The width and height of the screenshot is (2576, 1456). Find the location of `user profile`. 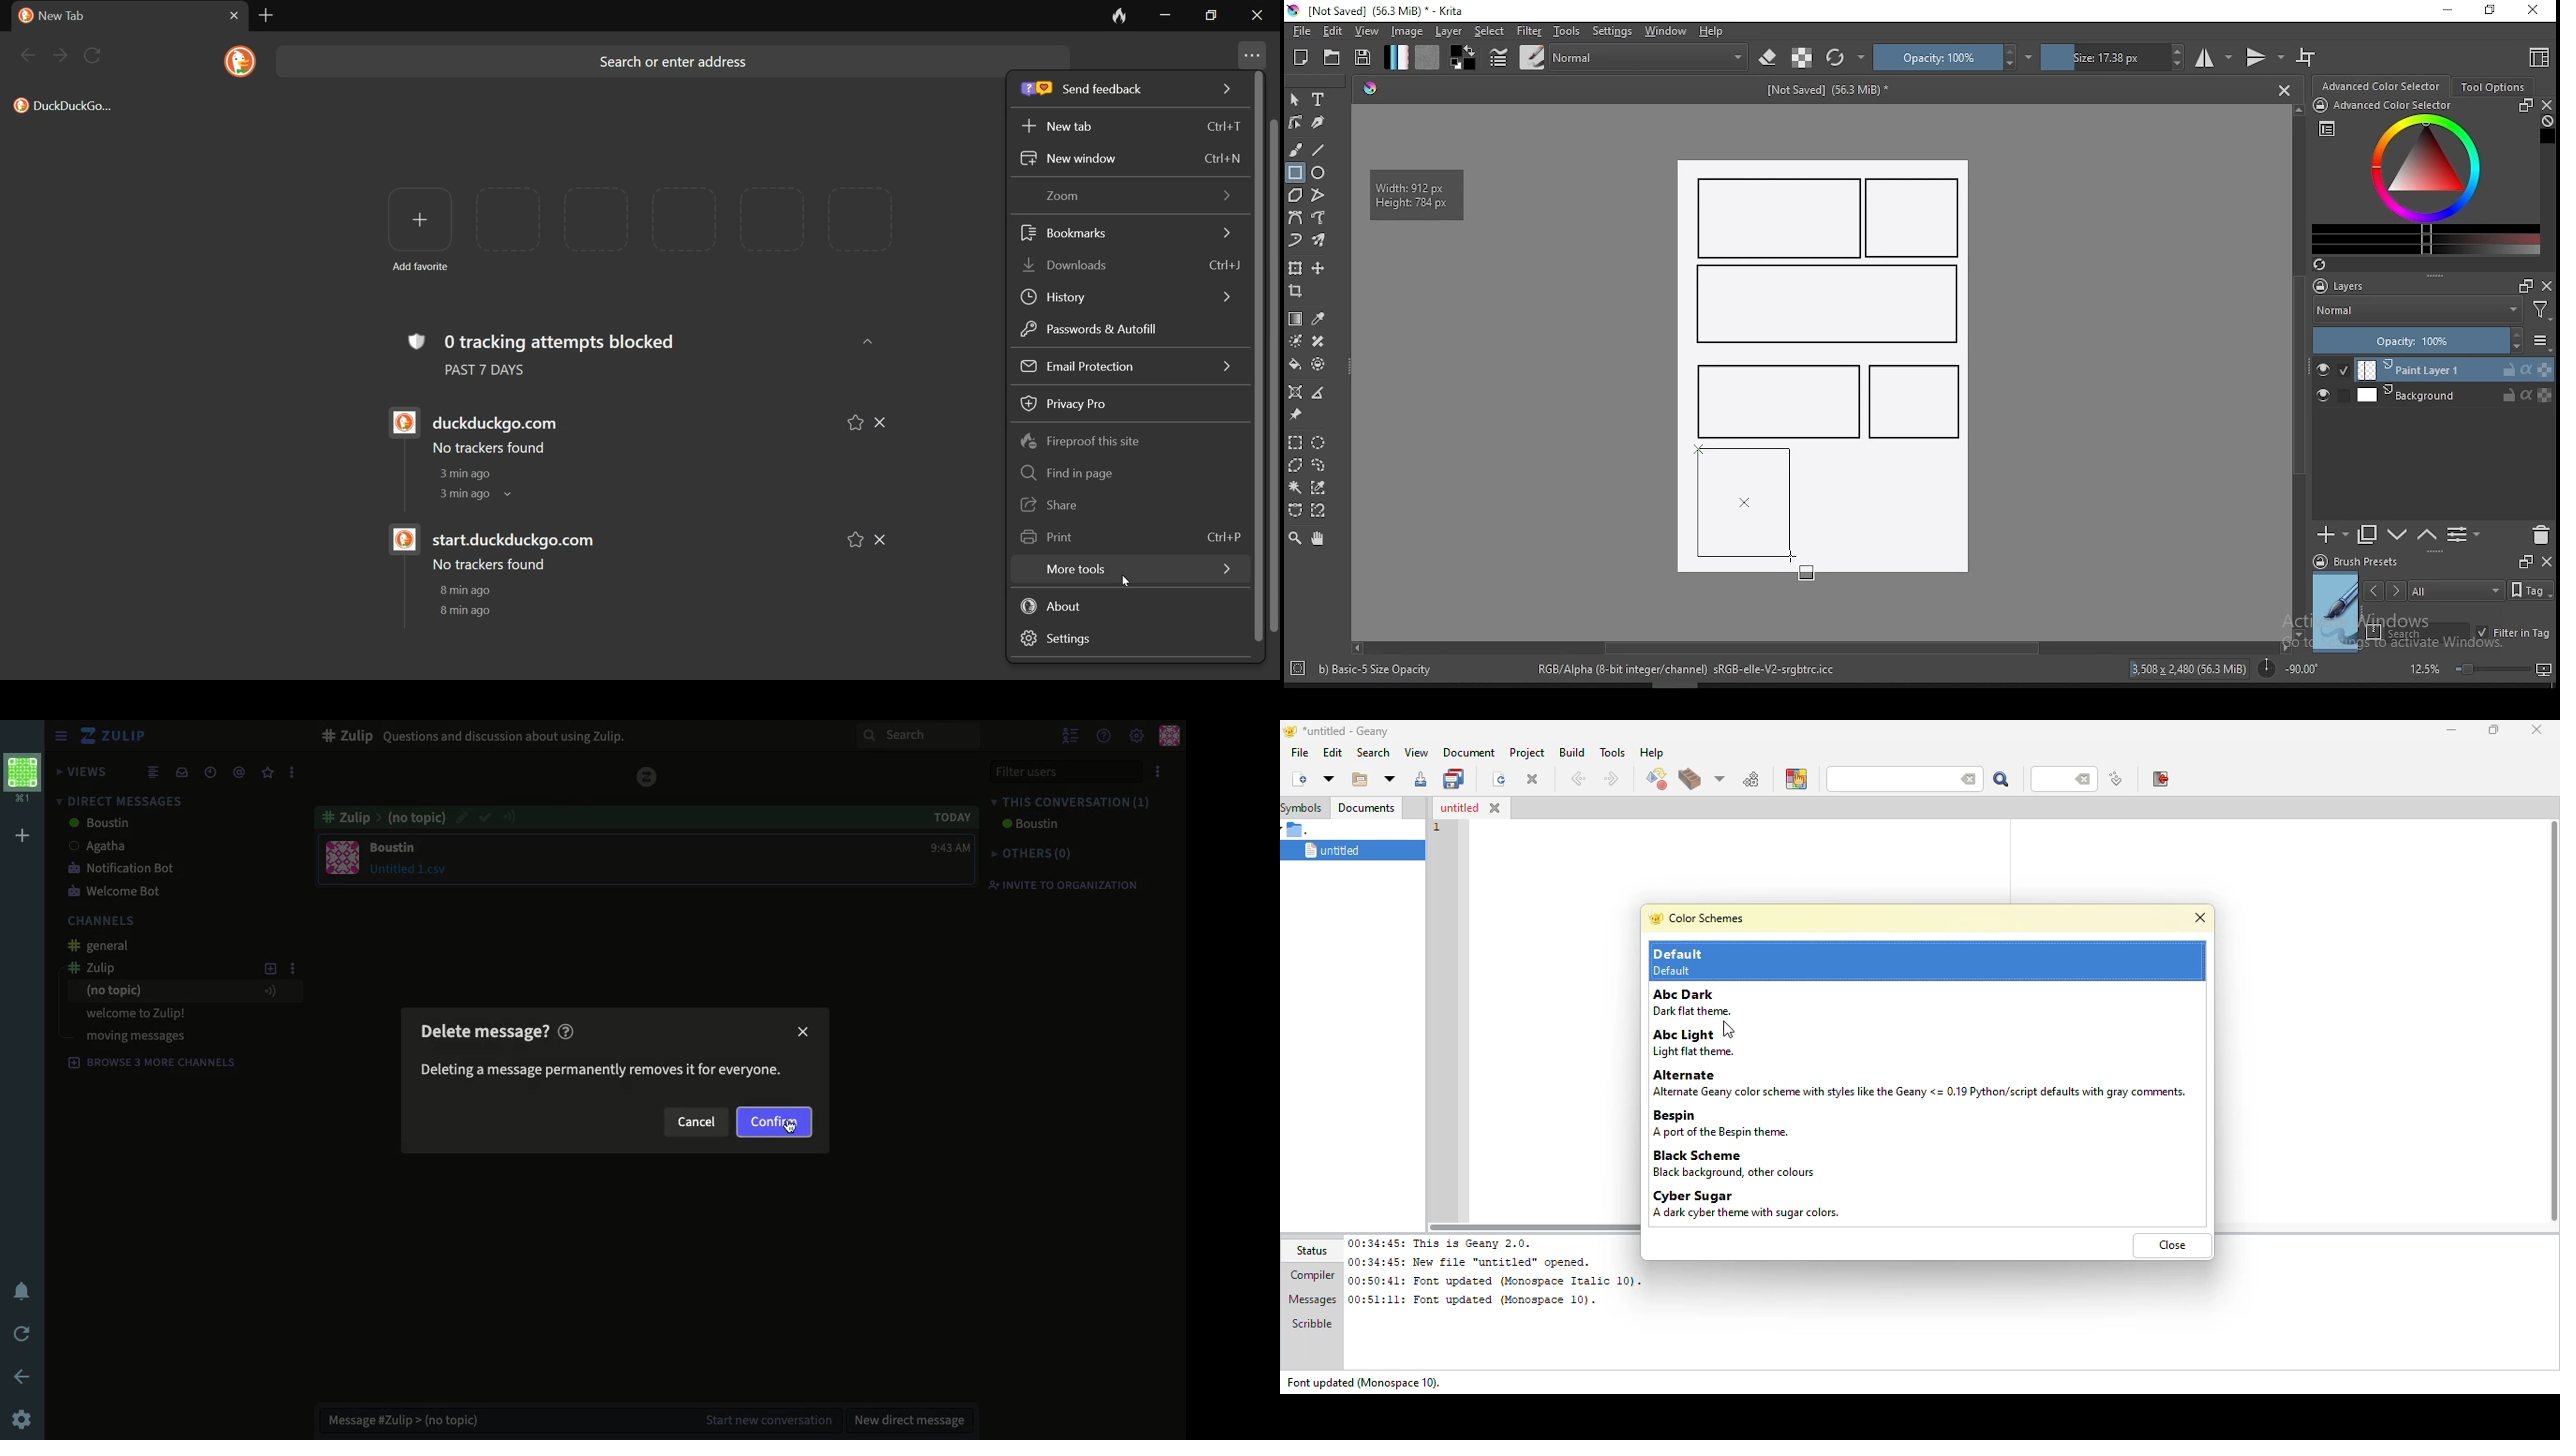

user profile is located at coordinates (1168, 736).